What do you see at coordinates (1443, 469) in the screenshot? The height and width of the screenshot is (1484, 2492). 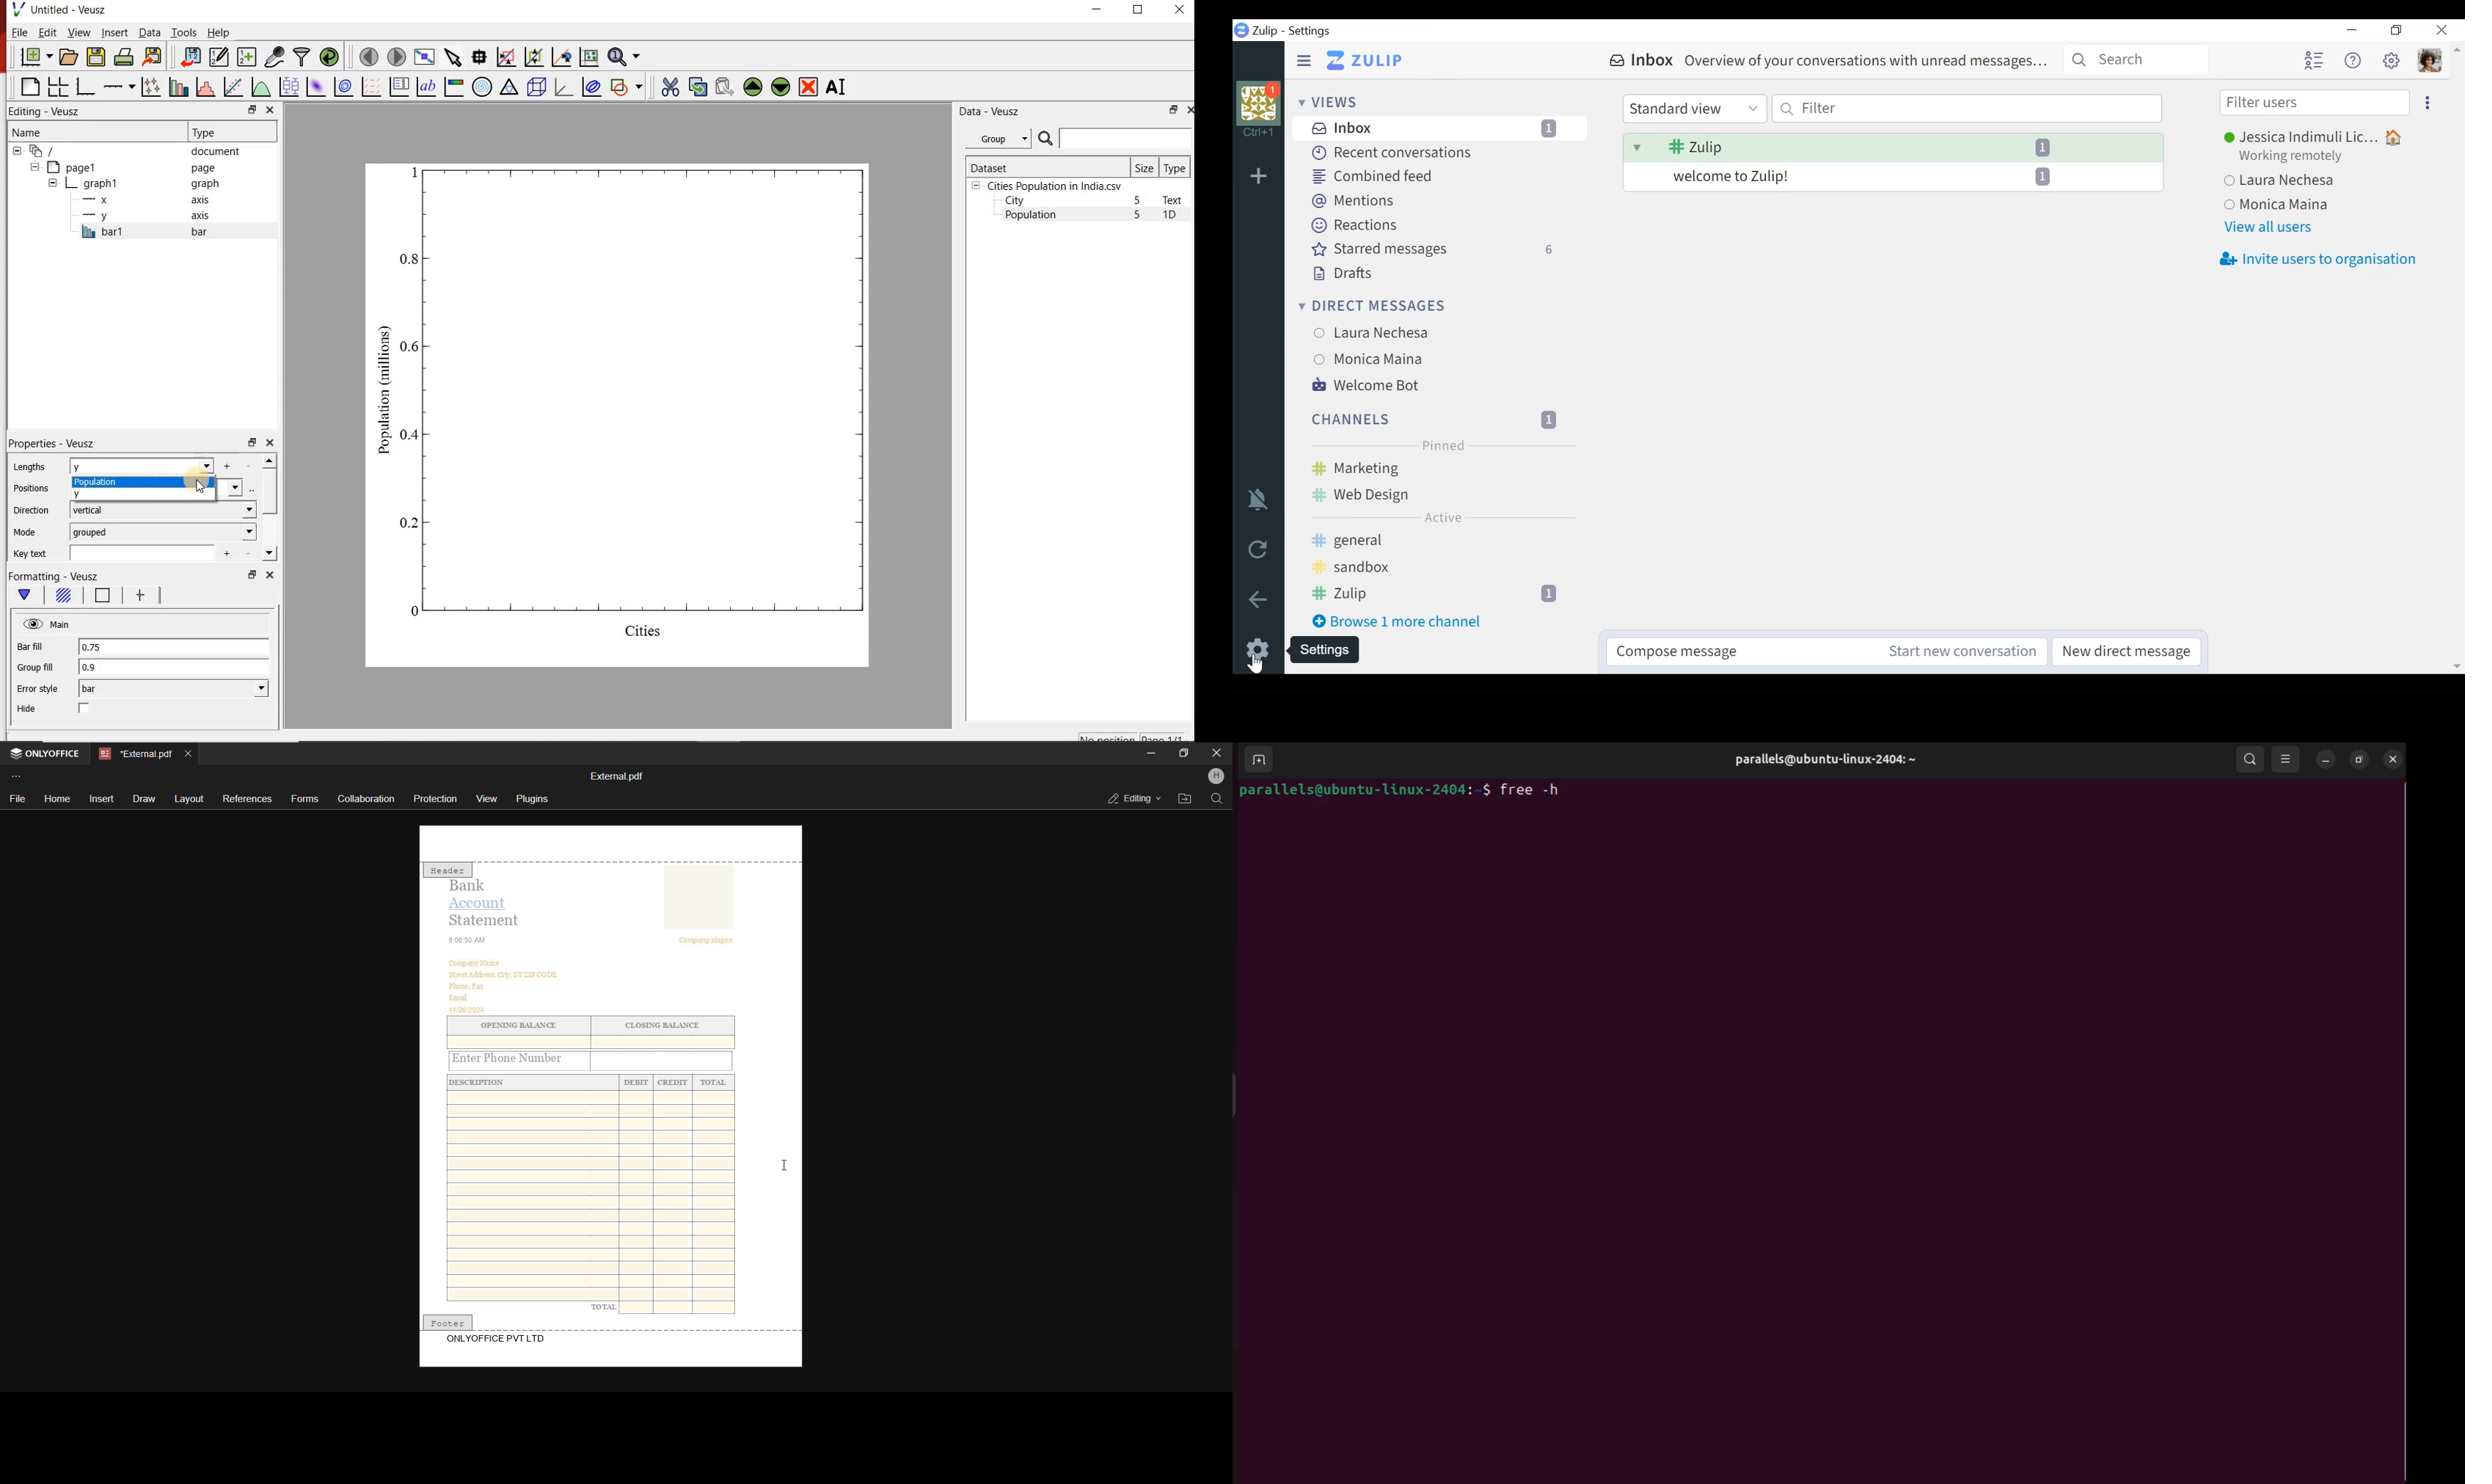 I see `#Channel` at bounding box center [1443, 469].